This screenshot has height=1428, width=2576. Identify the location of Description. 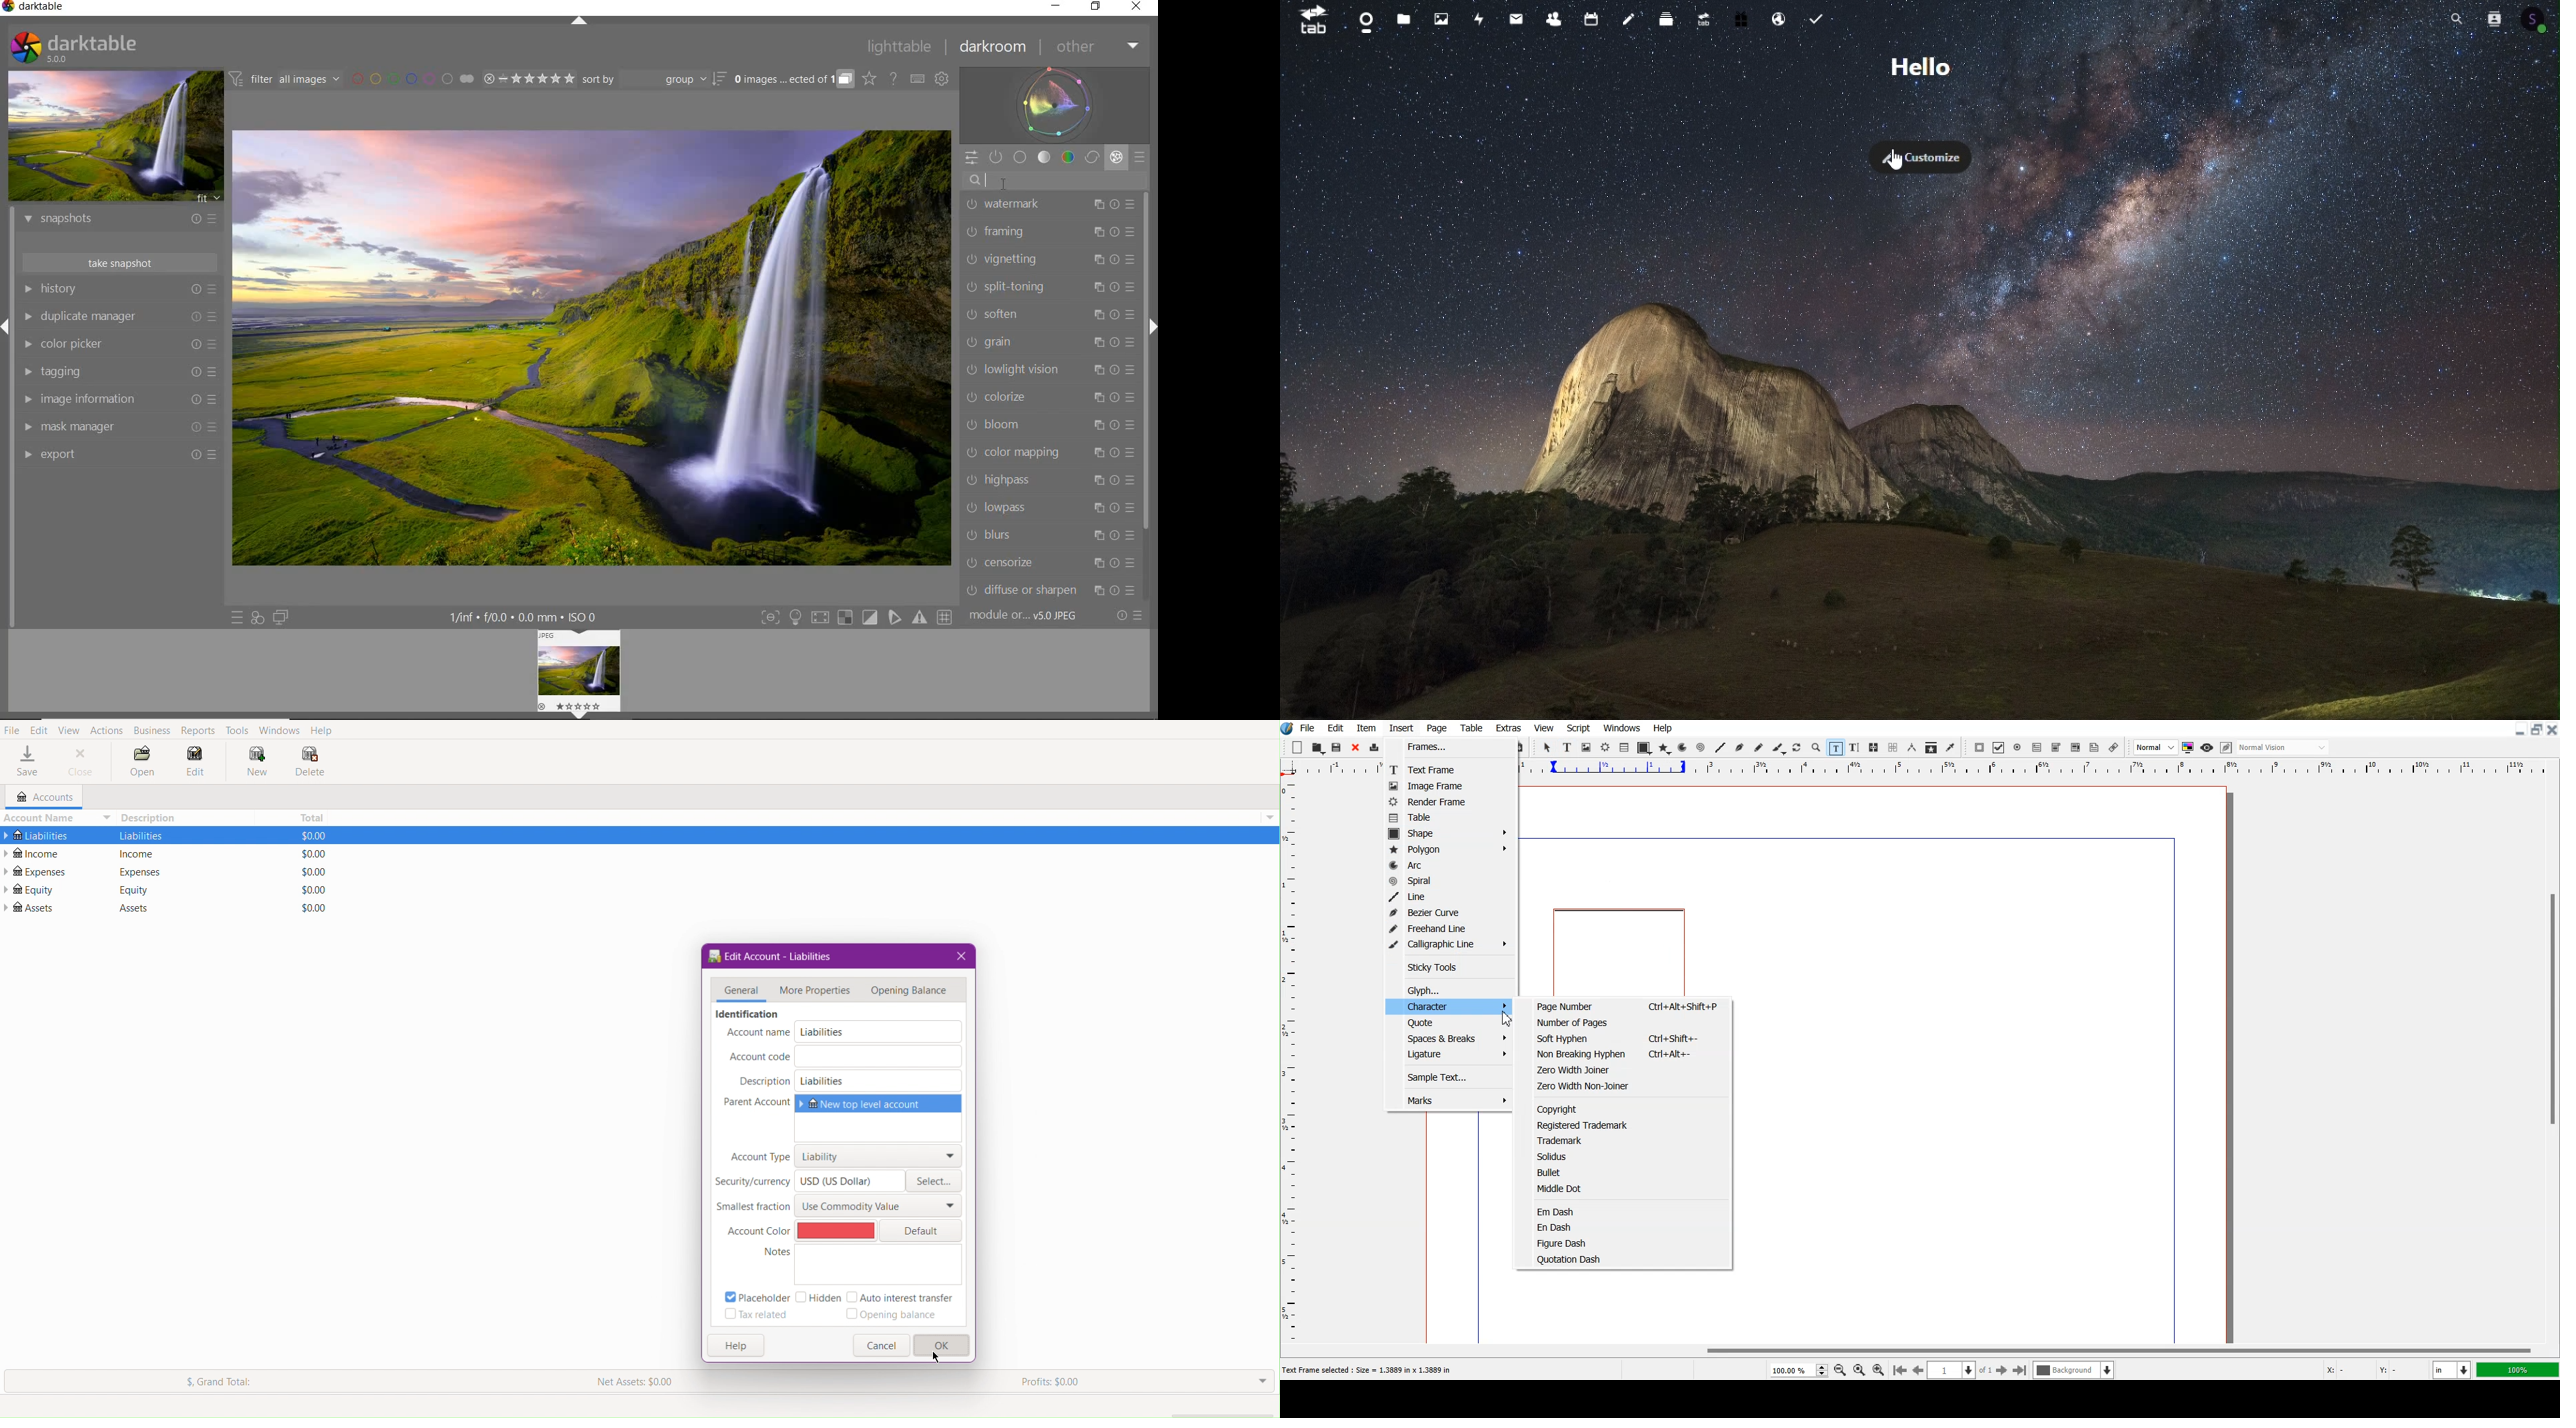
(764, 1080).